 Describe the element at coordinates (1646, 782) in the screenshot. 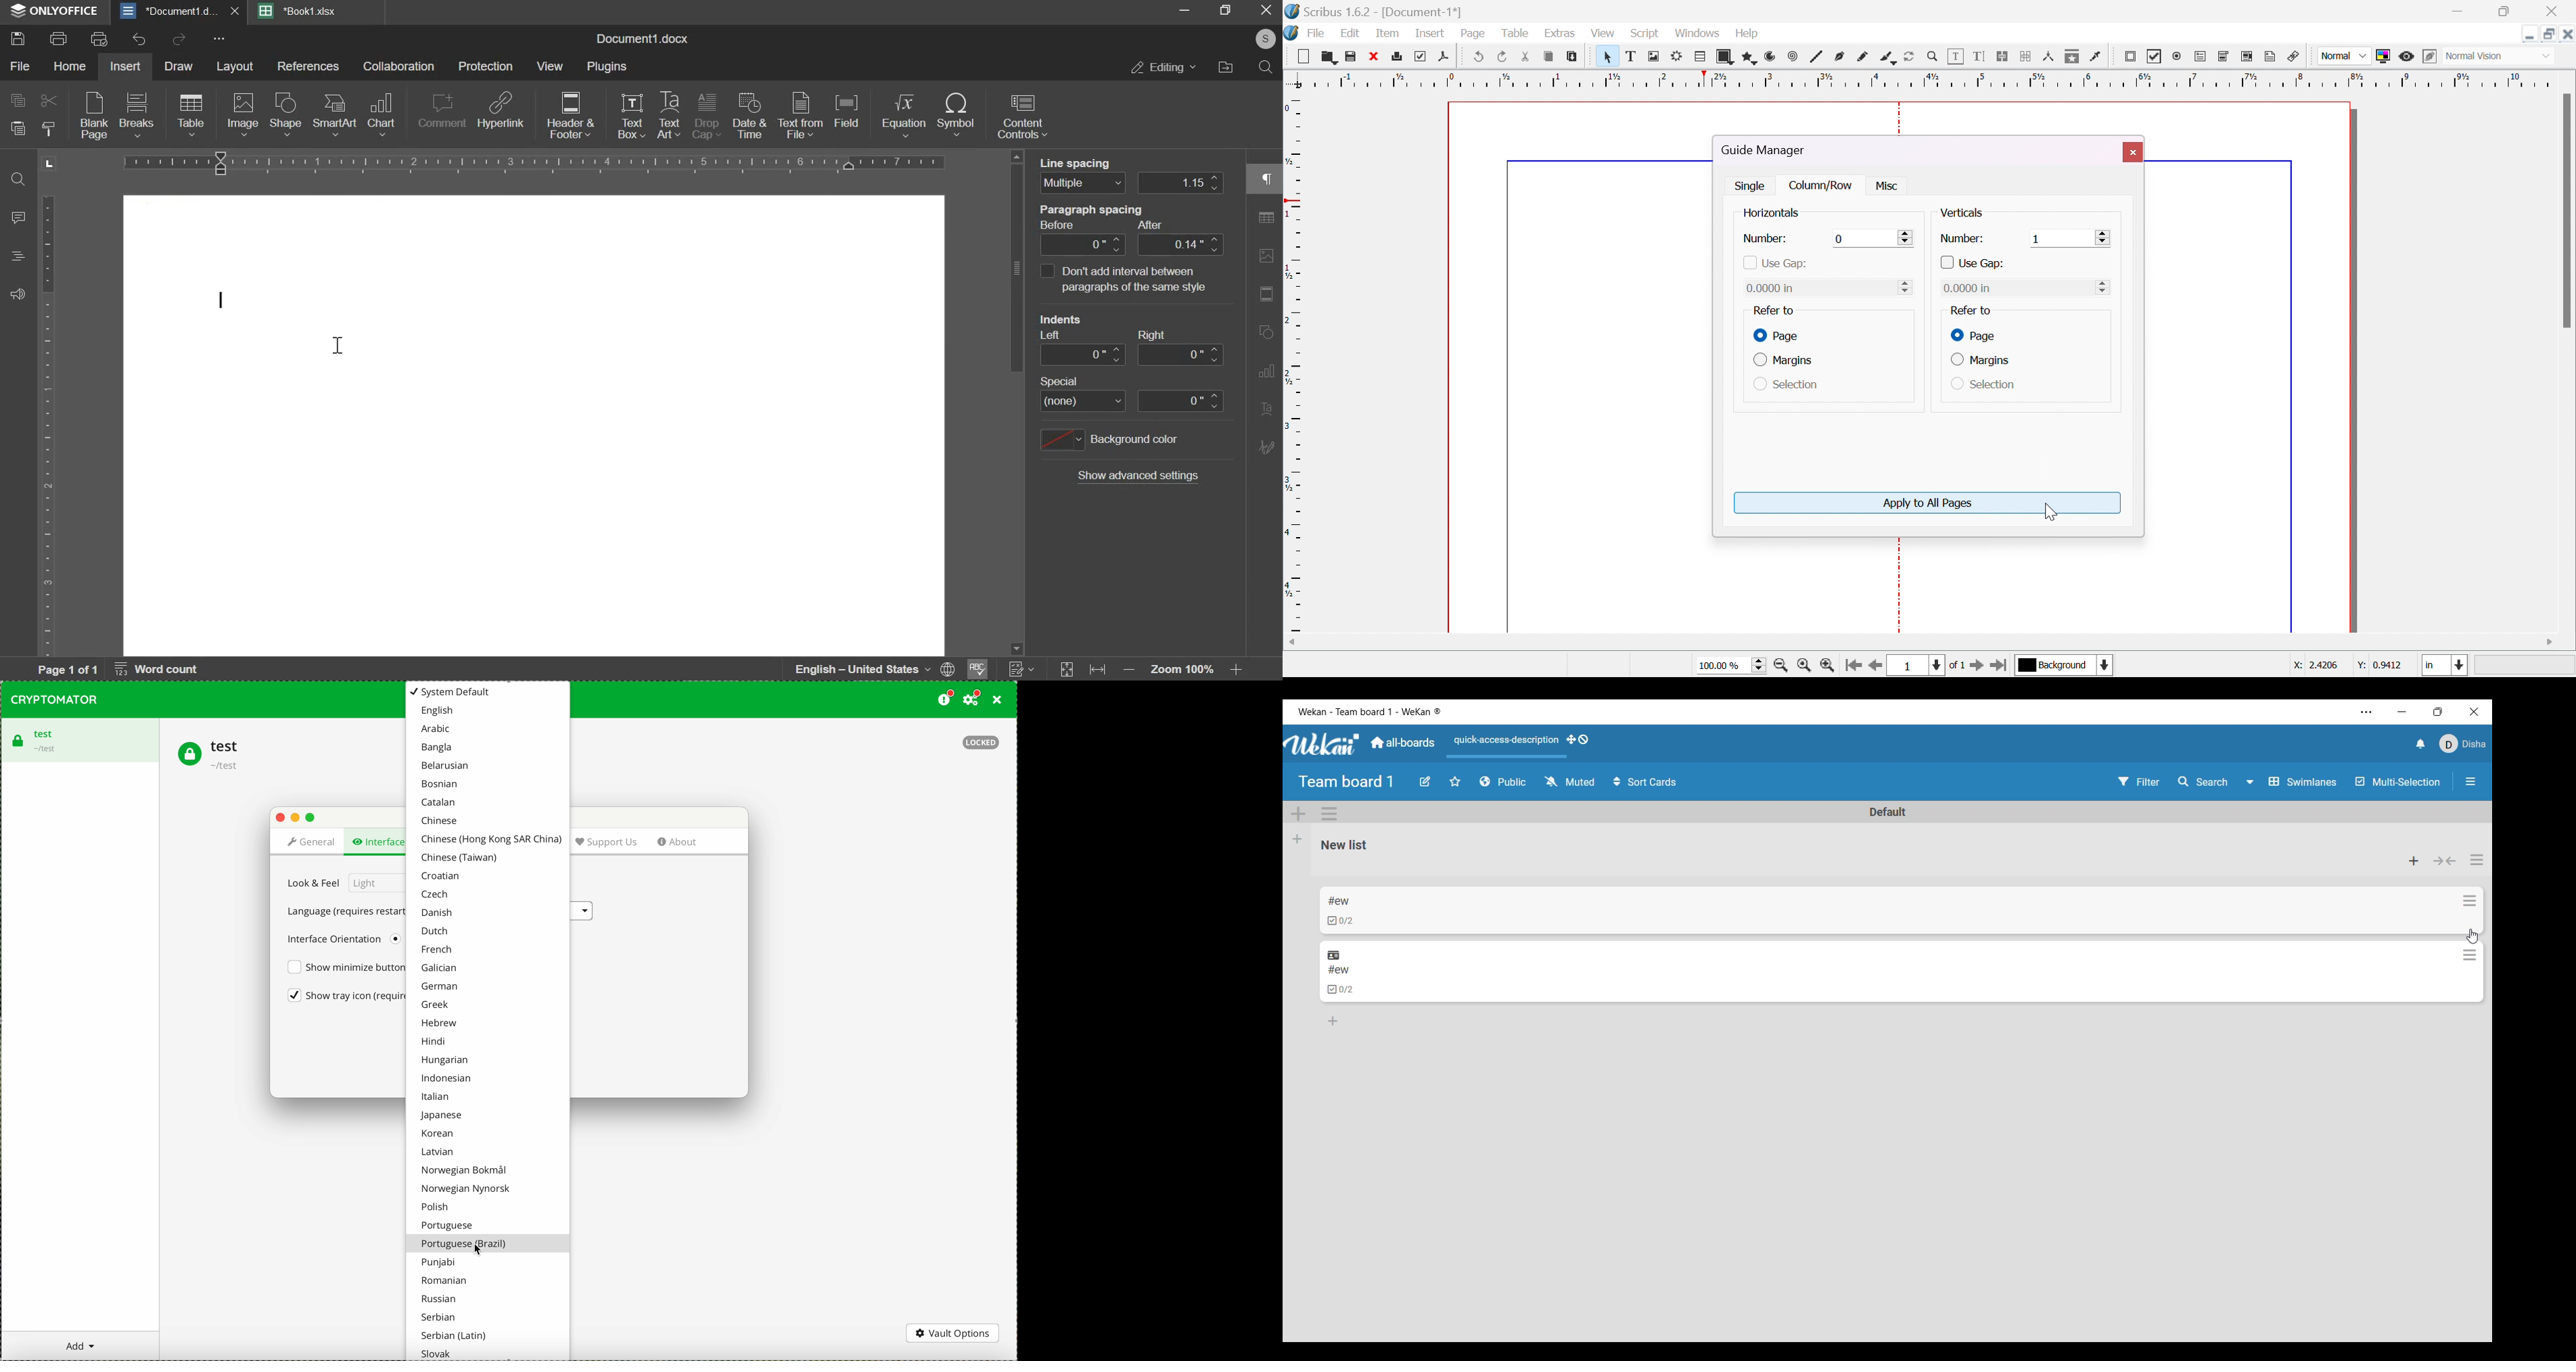

I see `Sort cards` at that location.